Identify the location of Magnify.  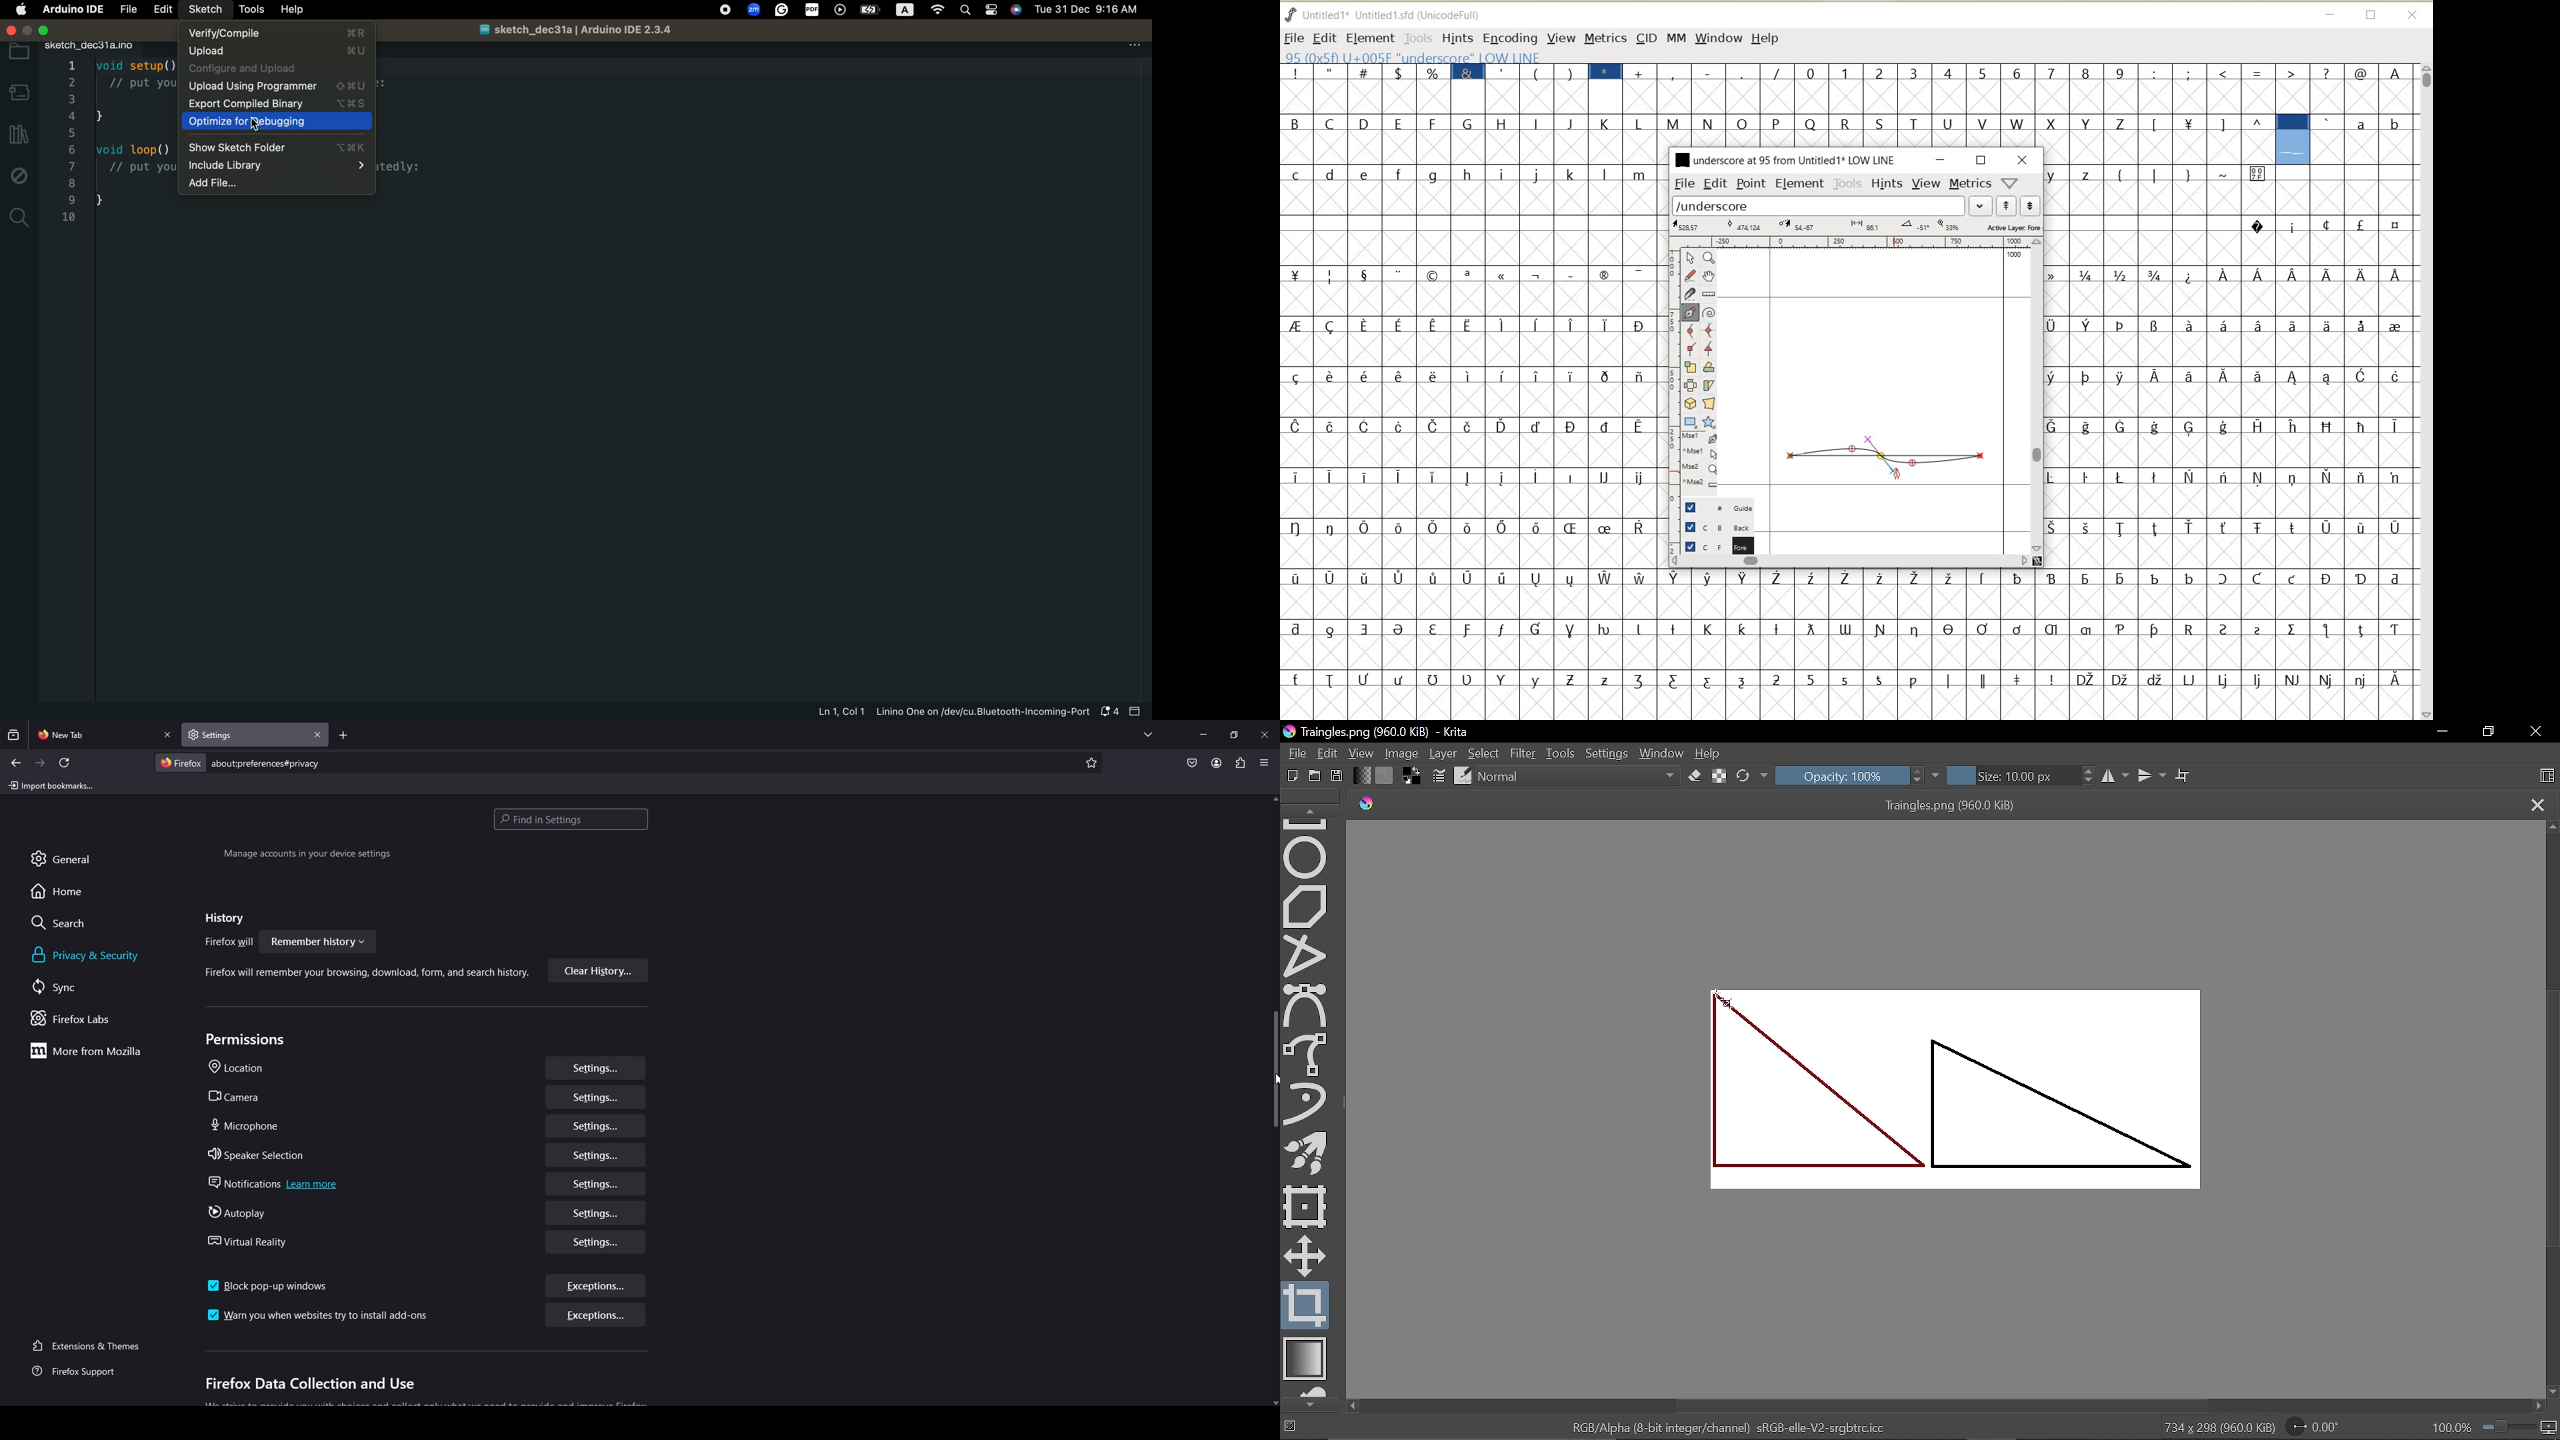
(1708, 258).